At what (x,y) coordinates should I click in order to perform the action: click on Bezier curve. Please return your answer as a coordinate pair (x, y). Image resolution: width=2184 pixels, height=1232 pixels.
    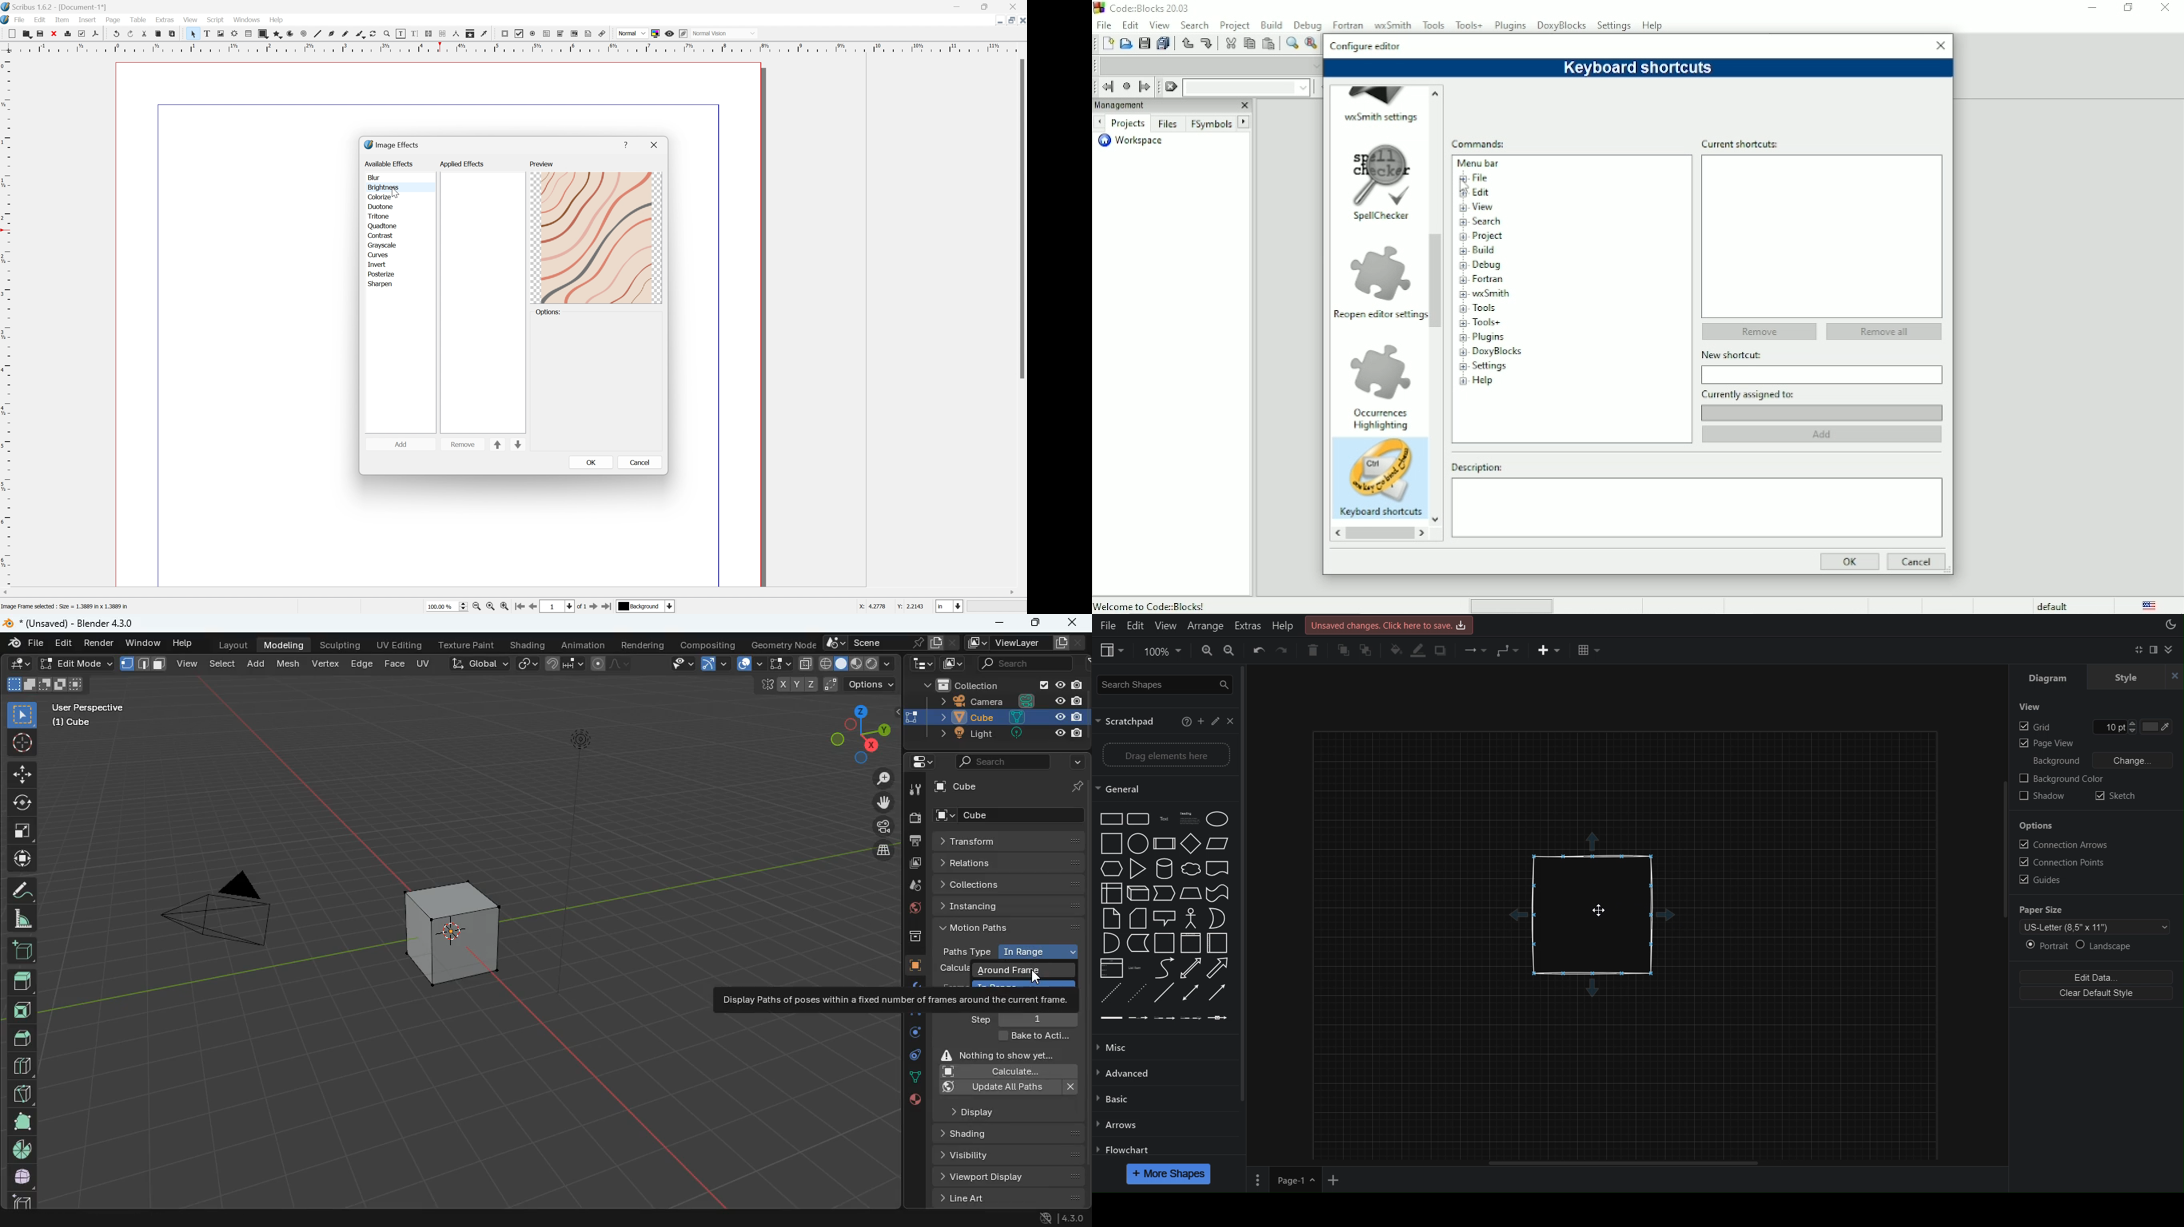
    Looking at the image, I should click on (334, 32).